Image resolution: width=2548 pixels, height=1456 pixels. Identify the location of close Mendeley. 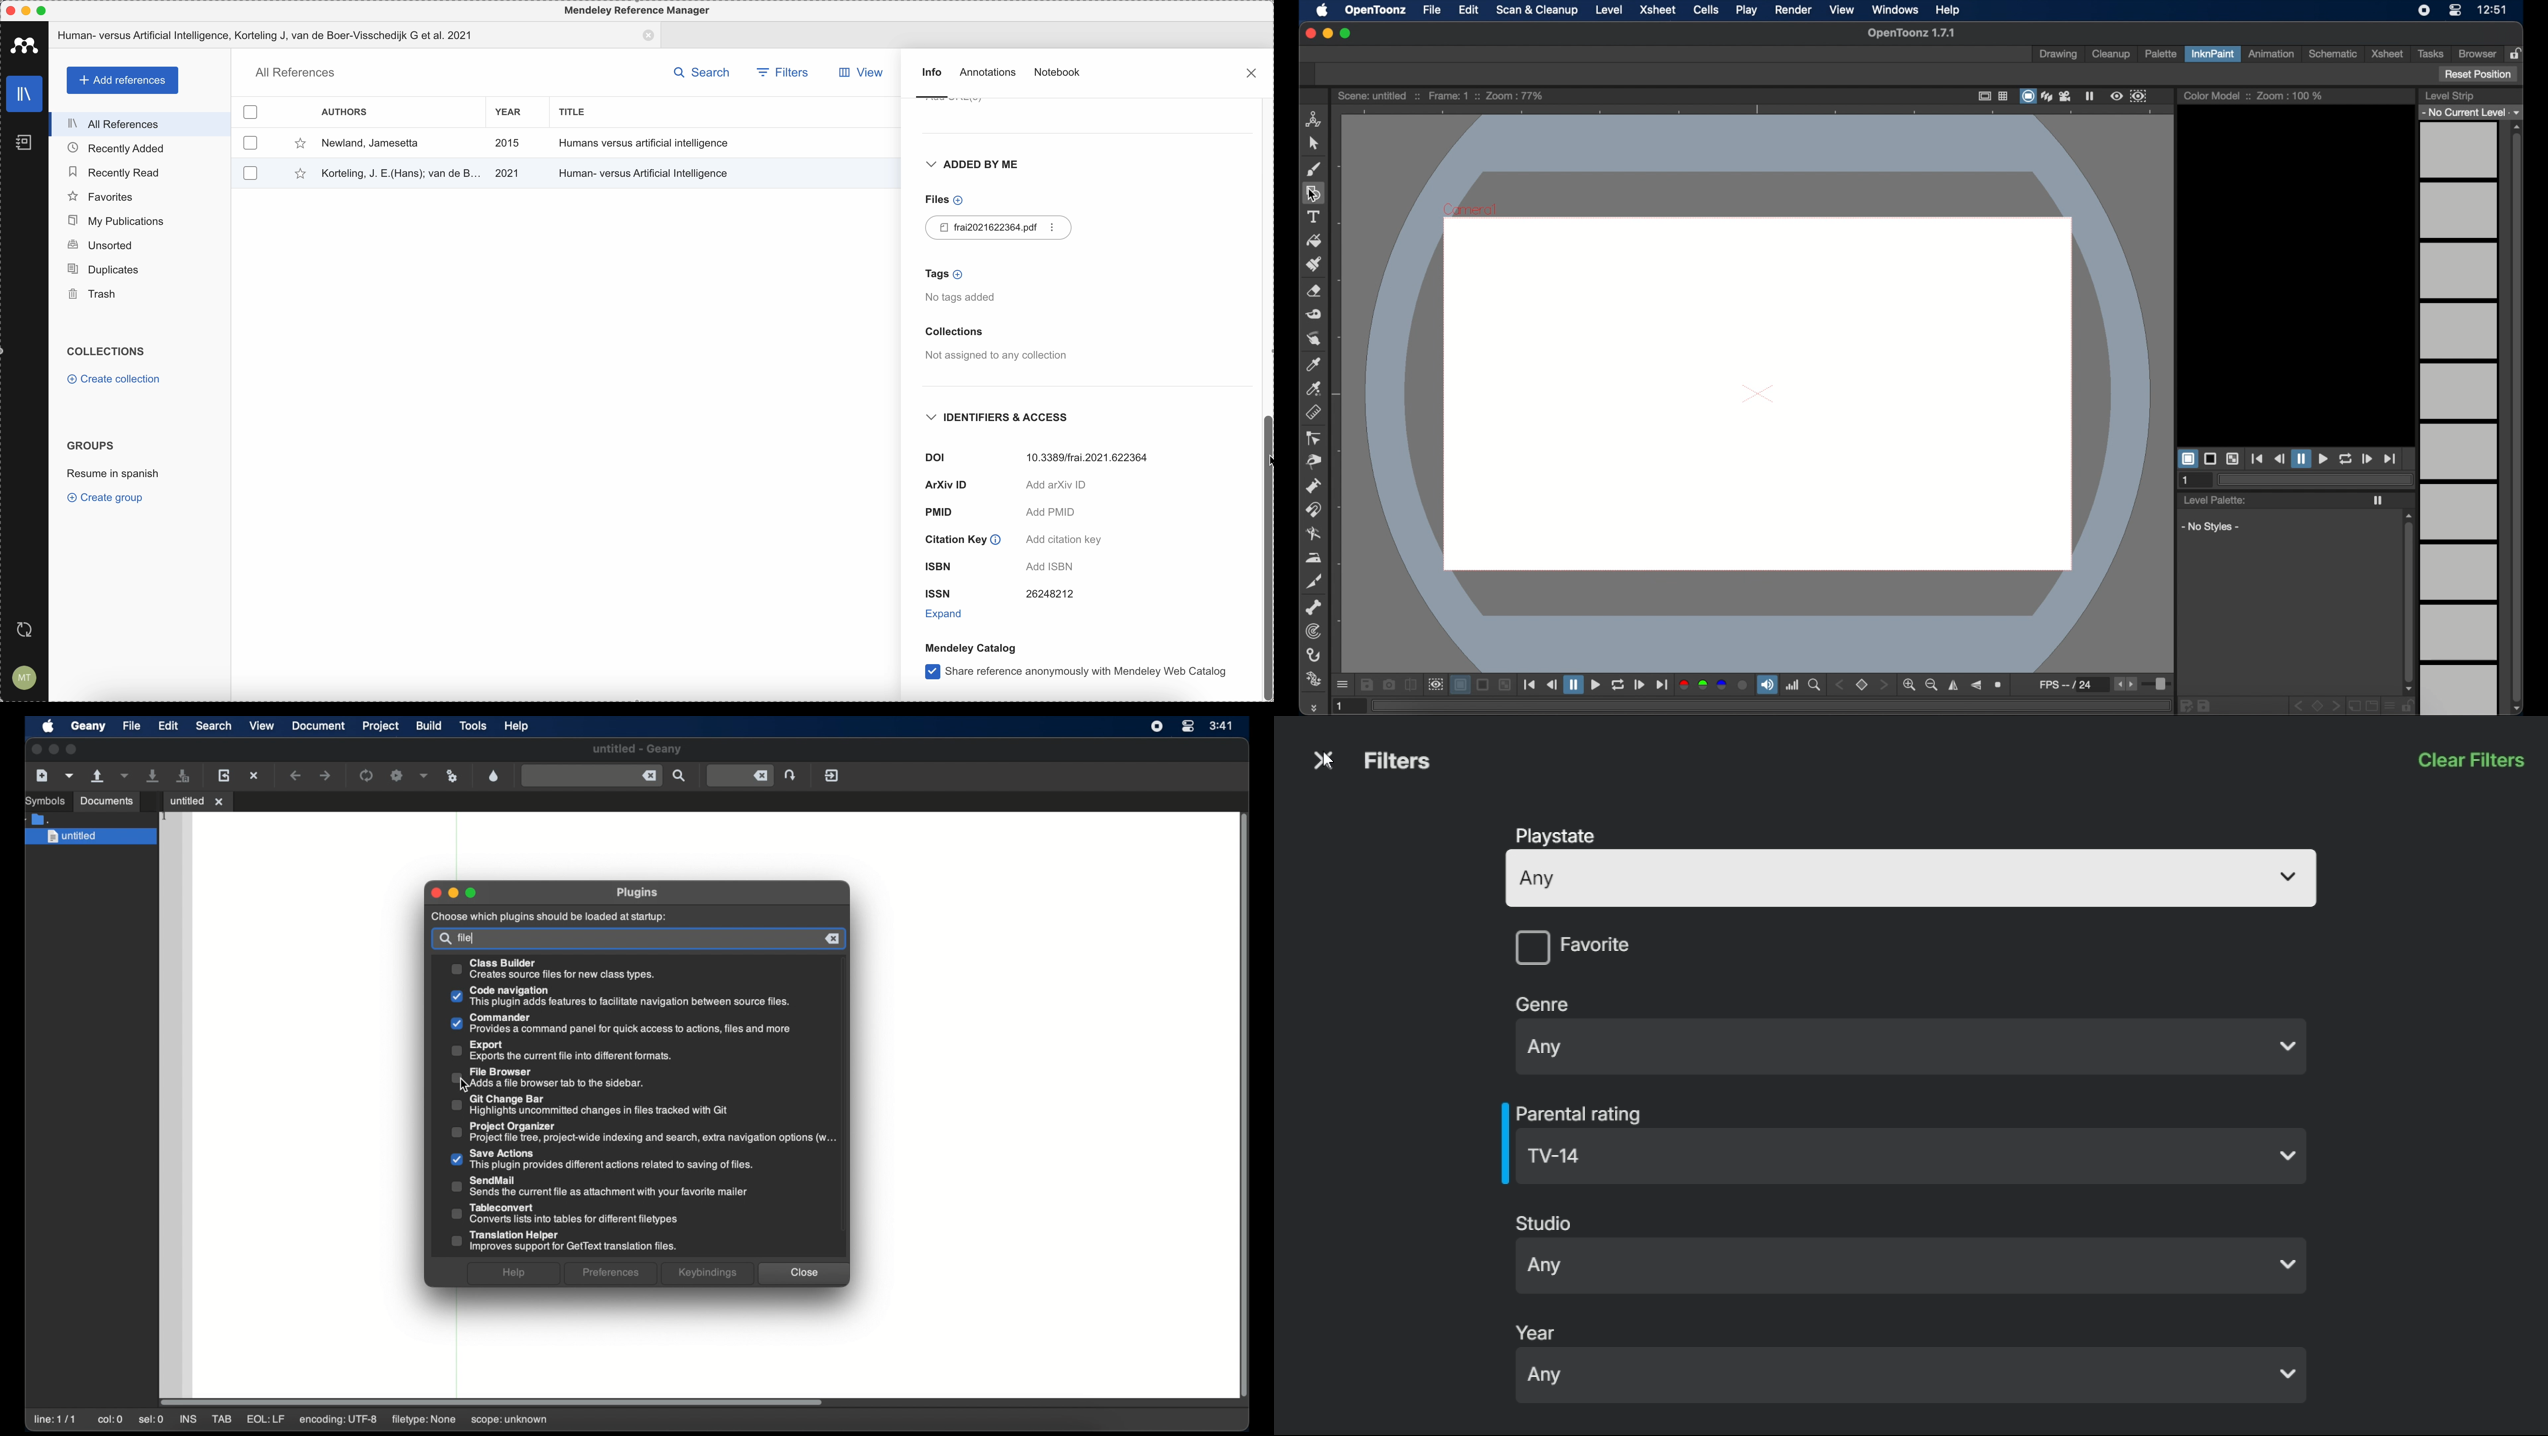
(9, 10).